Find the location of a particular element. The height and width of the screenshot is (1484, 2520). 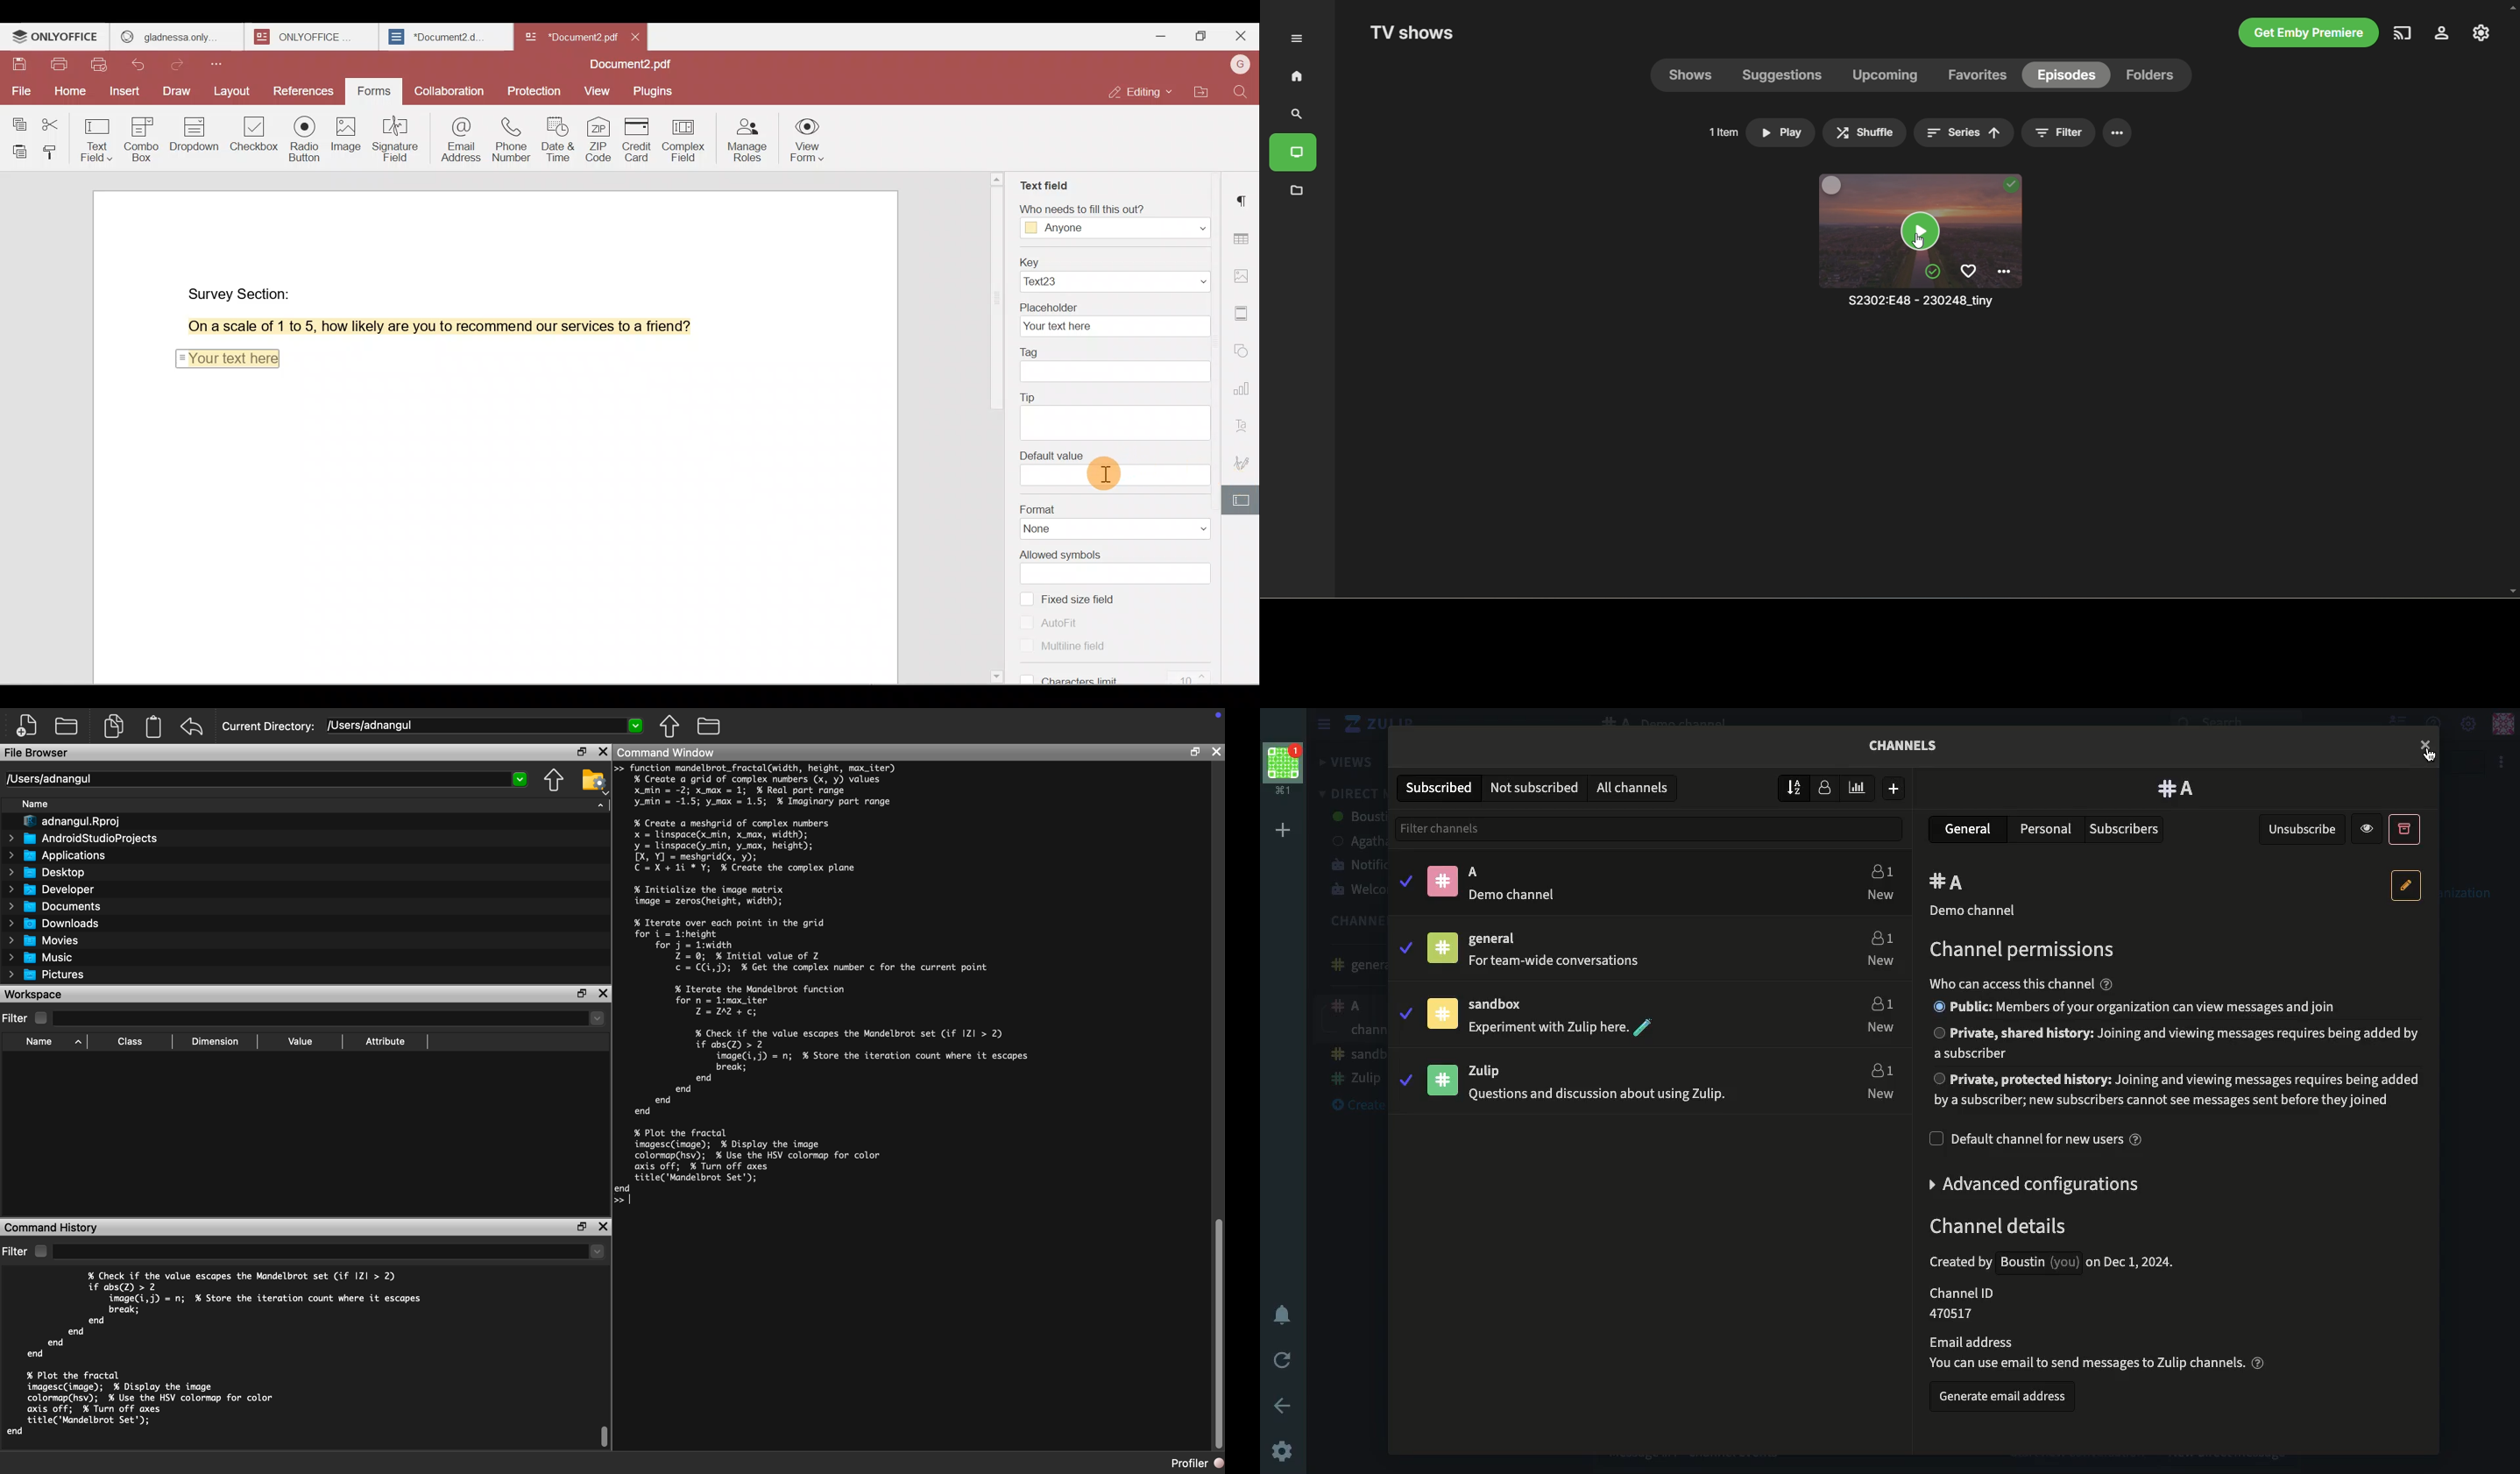

Image is located at coordinates (345, 138).